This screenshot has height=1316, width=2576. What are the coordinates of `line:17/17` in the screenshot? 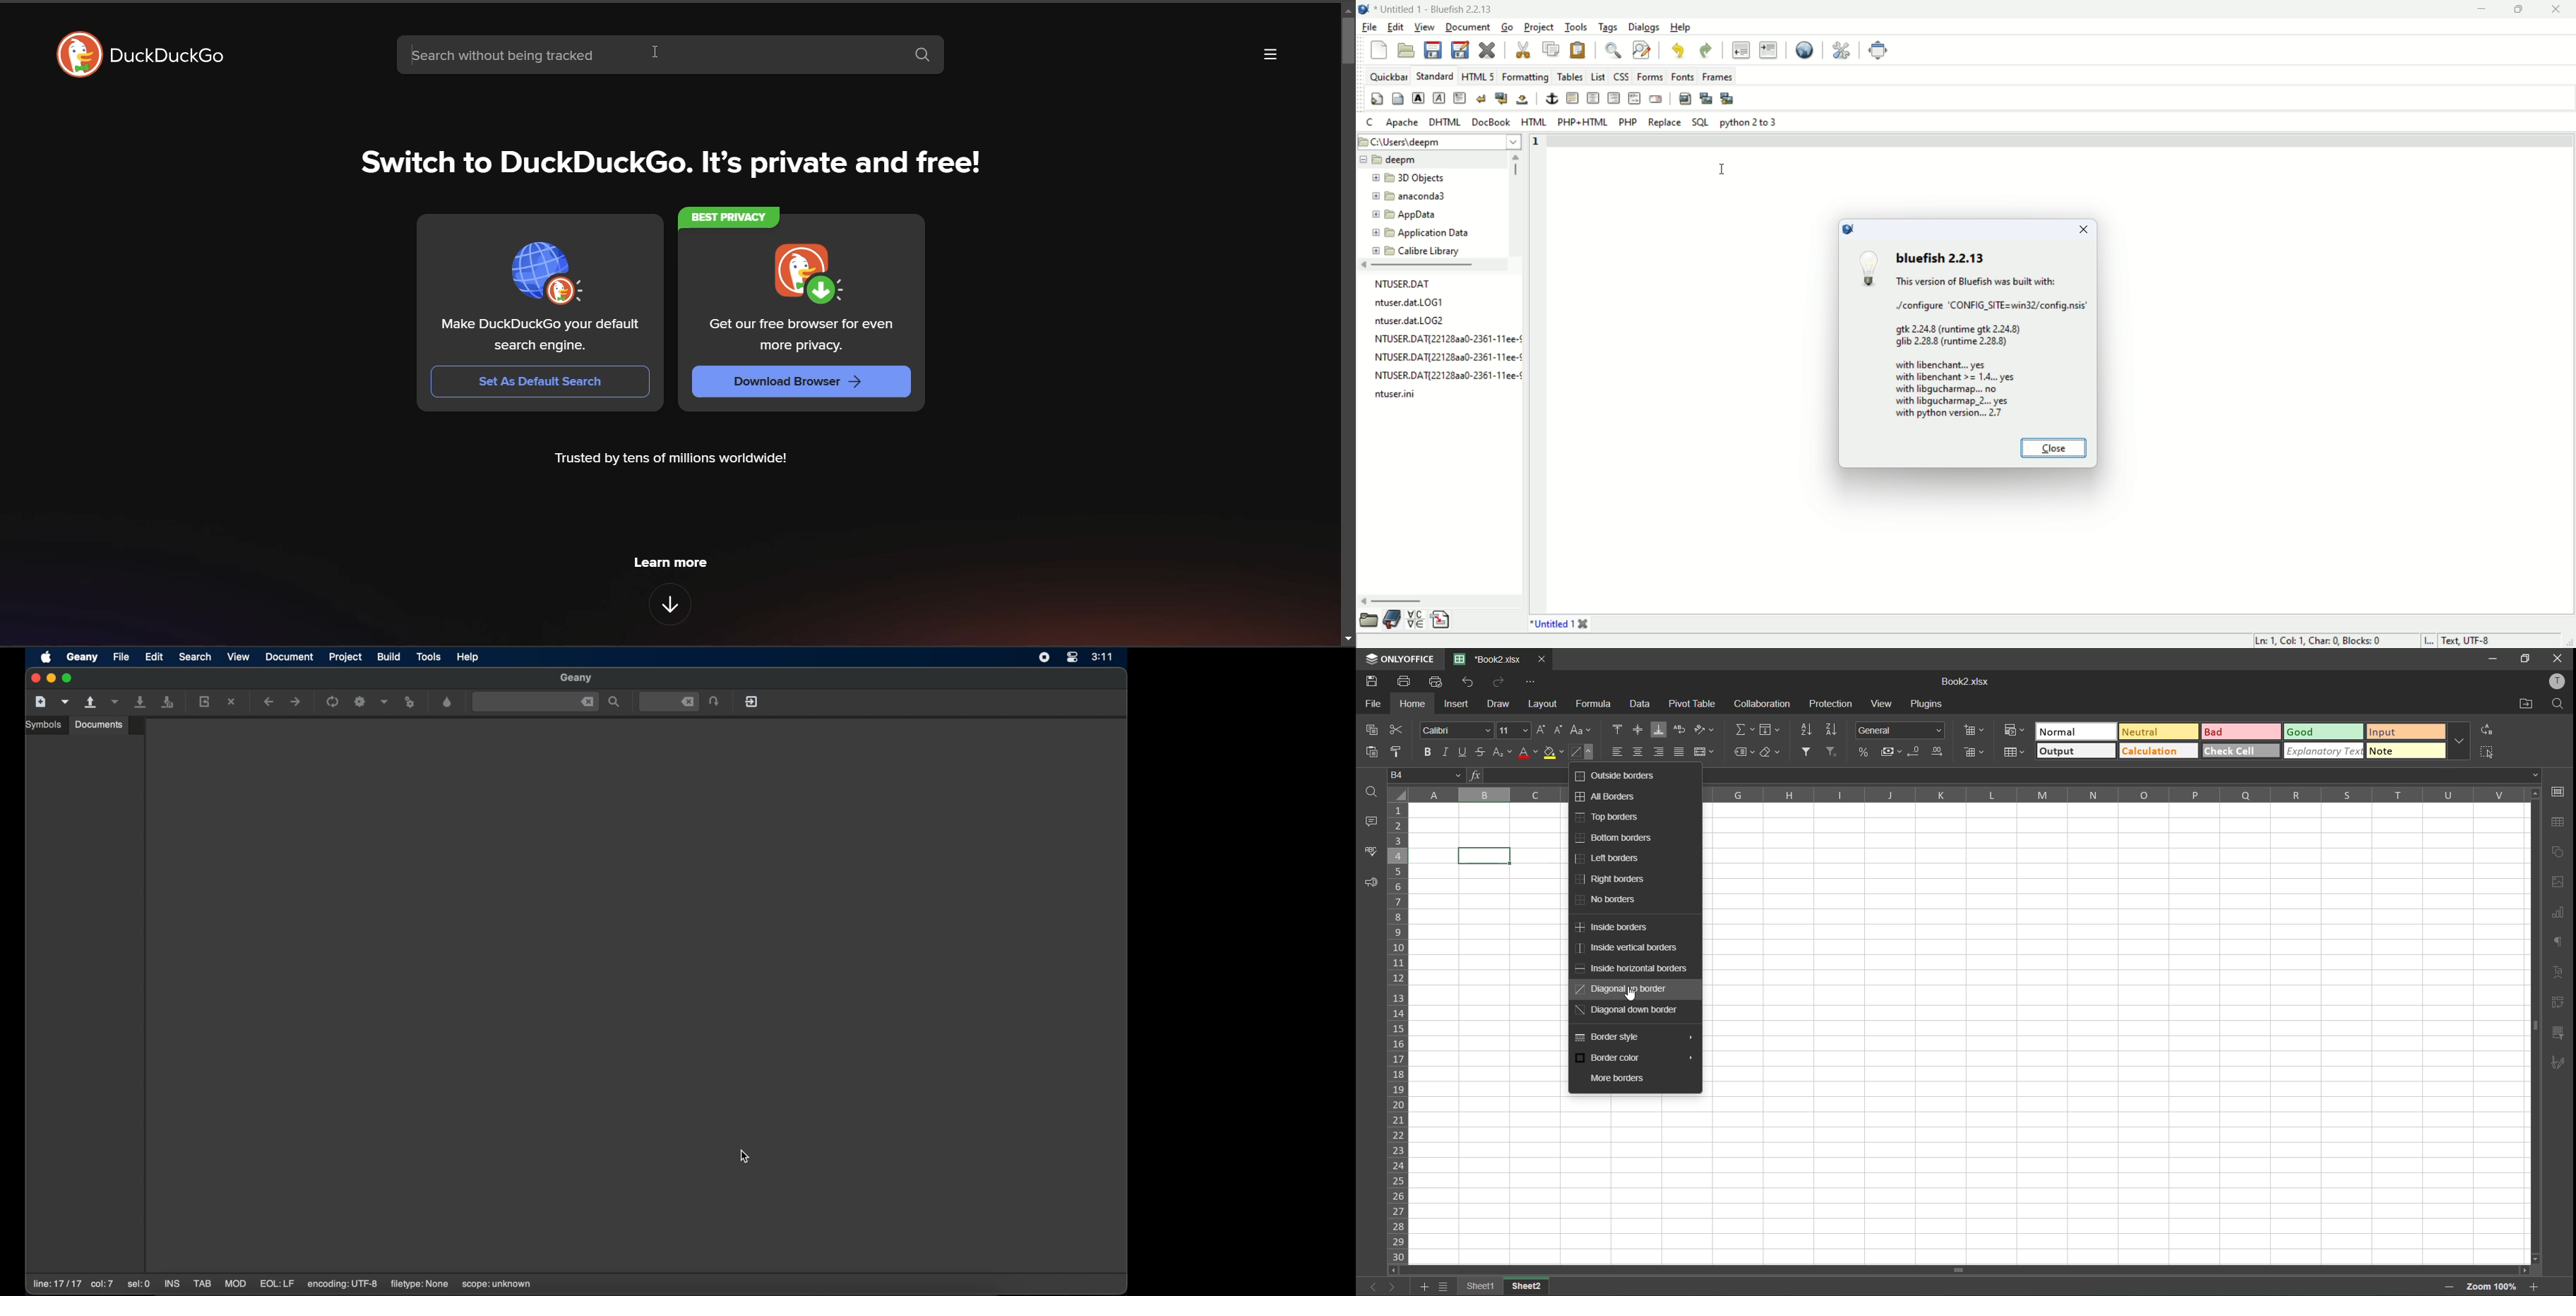 It's located at (56, 1284).